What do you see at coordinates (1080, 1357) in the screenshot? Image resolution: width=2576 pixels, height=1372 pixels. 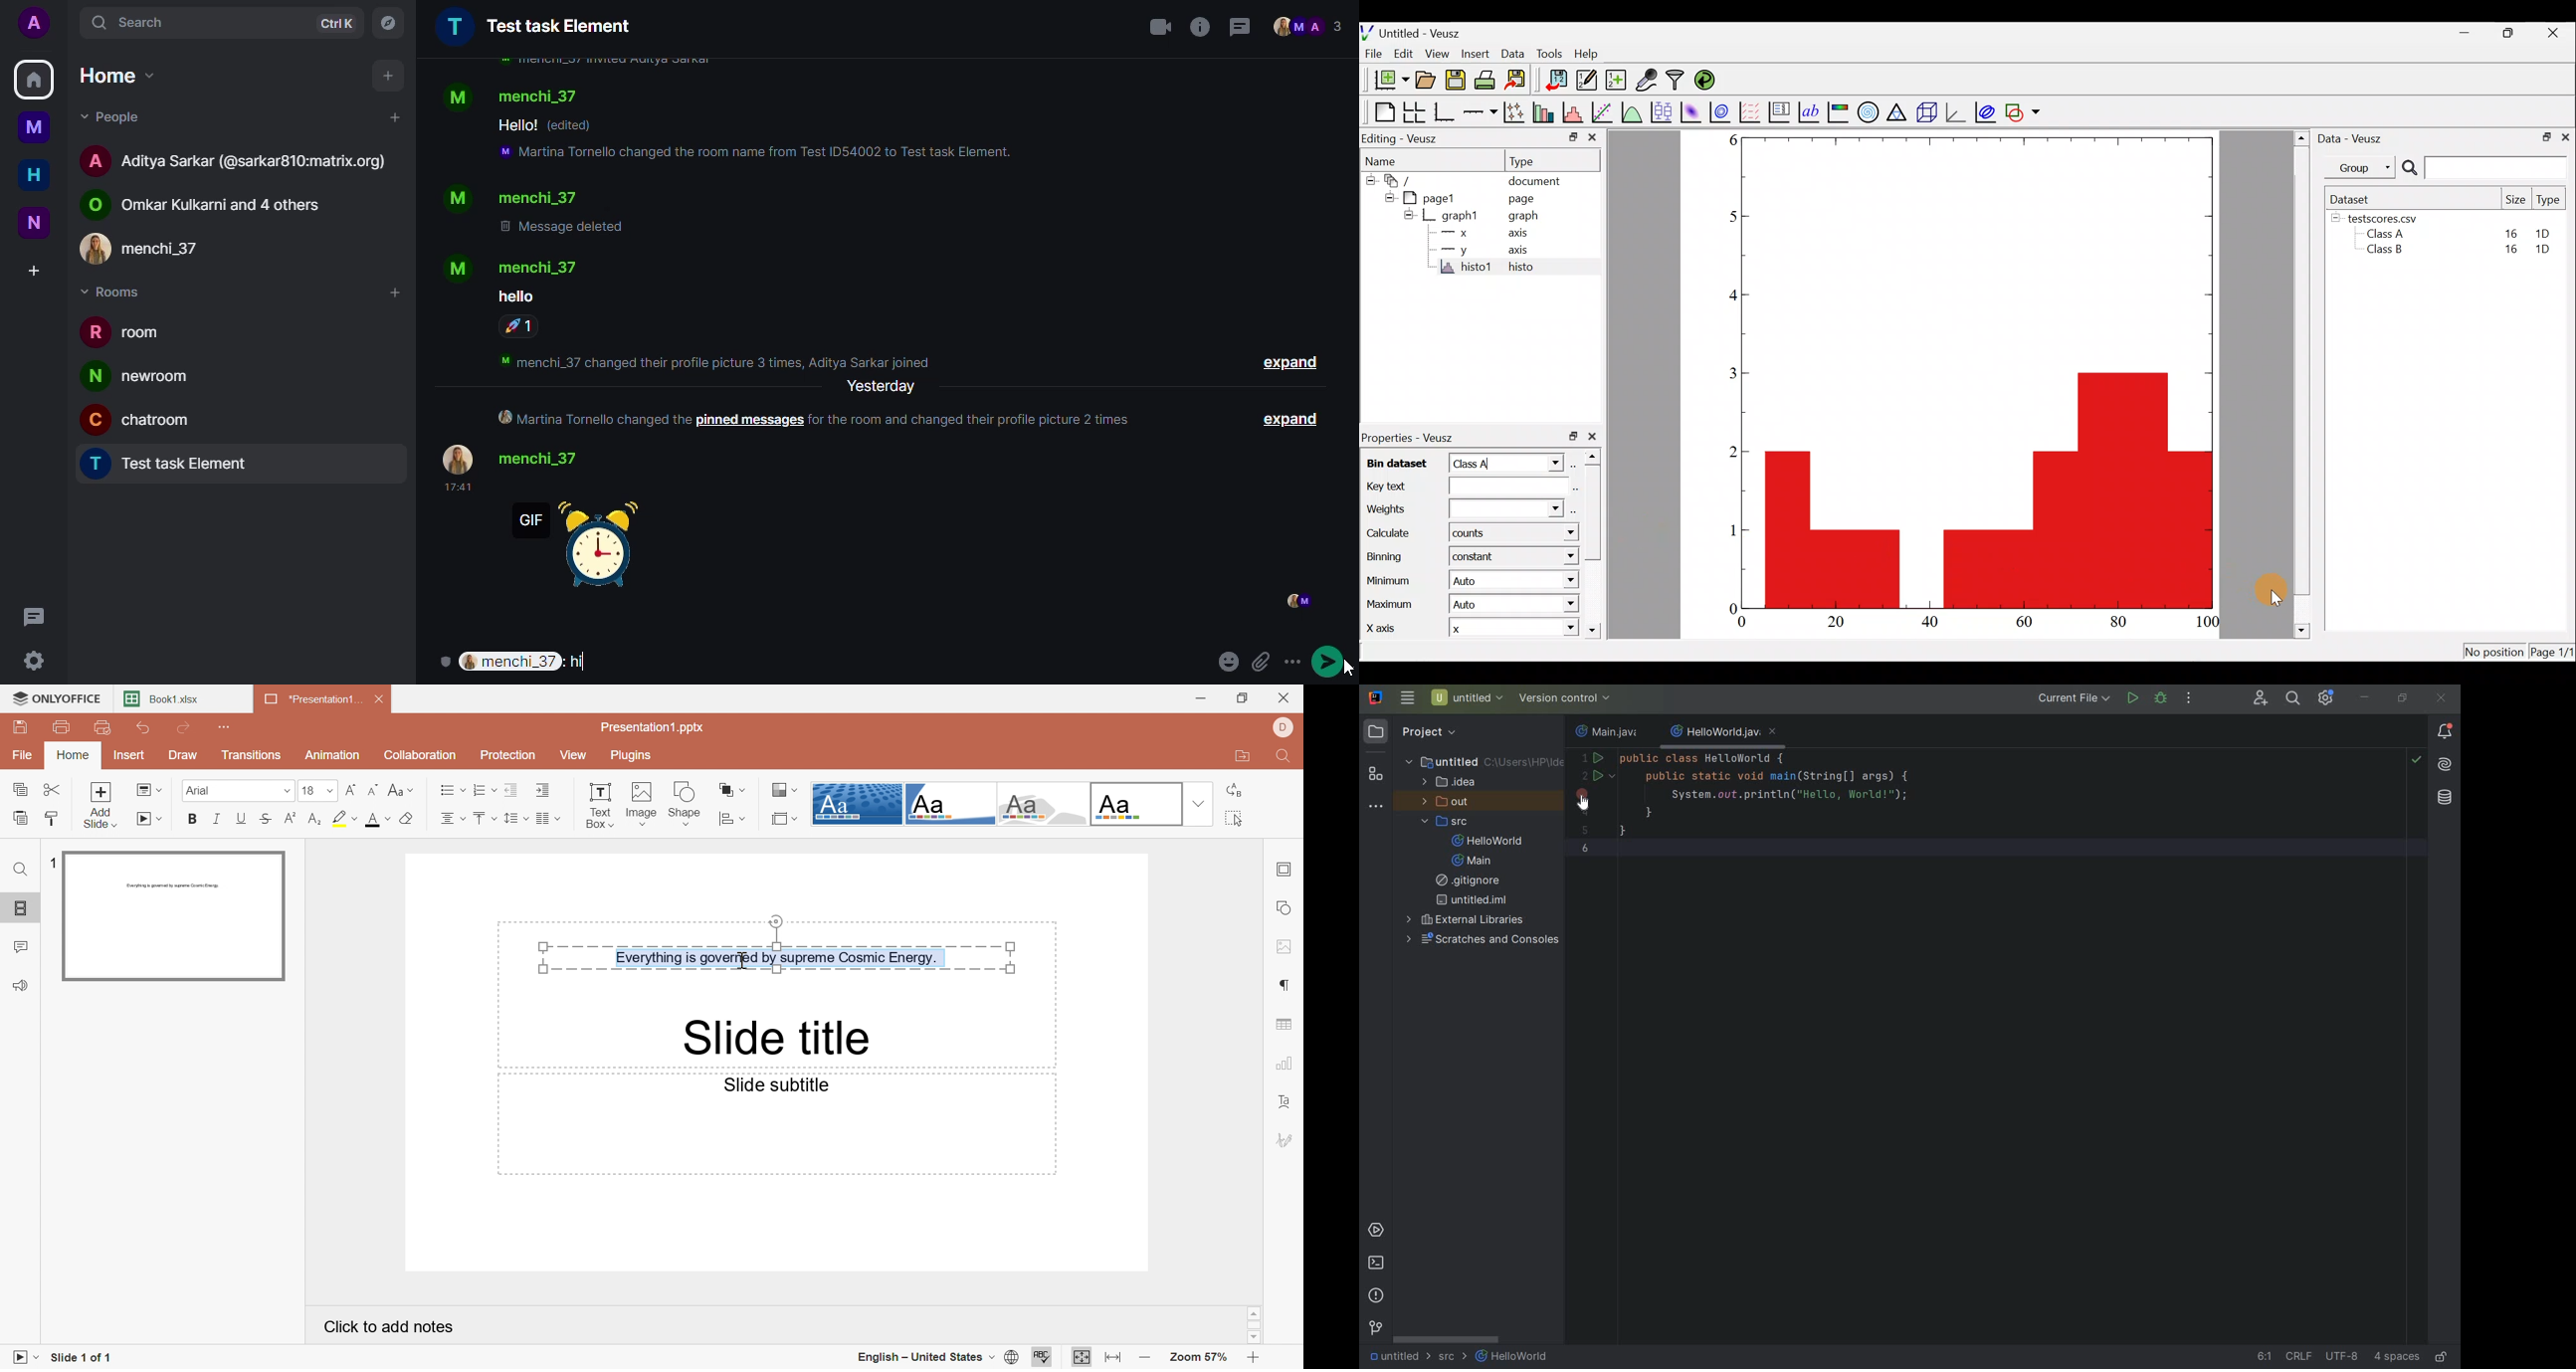 I see `Fit to slide` at bounding box center [1080, 1357].